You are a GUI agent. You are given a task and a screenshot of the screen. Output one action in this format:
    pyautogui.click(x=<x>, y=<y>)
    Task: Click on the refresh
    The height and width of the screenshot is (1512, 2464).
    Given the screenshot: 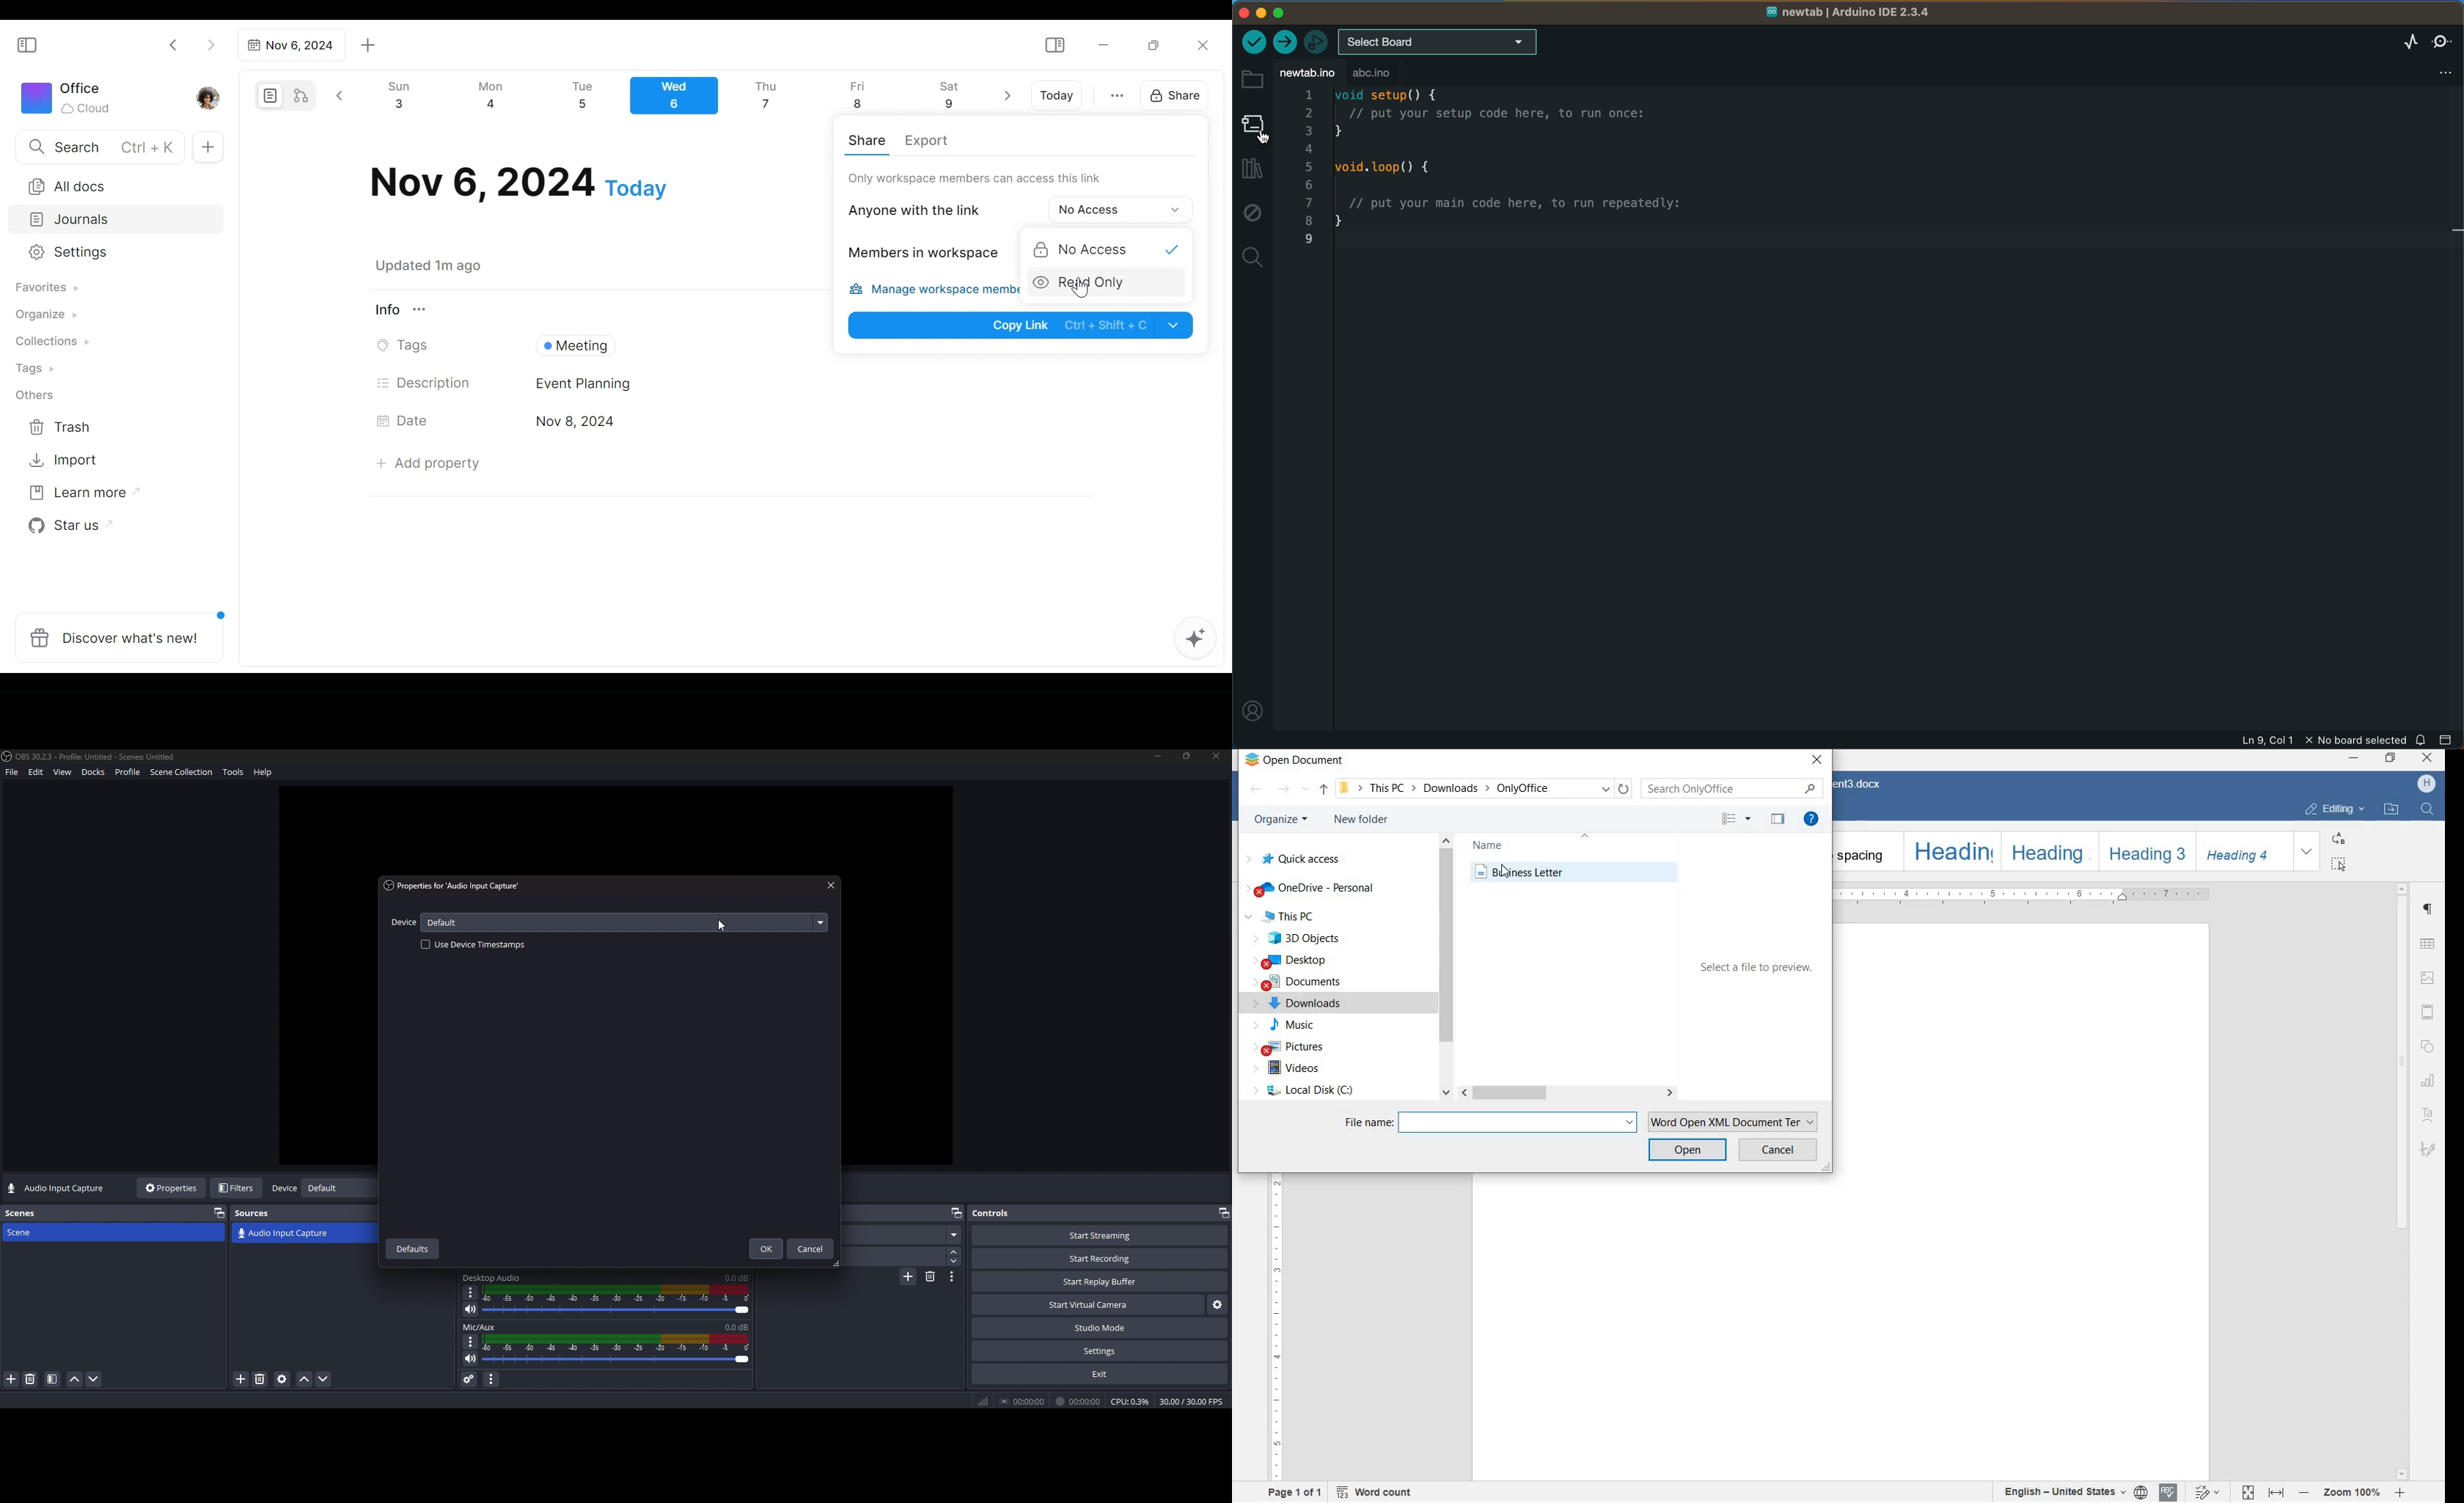 What is the action you would take?
    pyautogui.click(x=1623, y=788)
    